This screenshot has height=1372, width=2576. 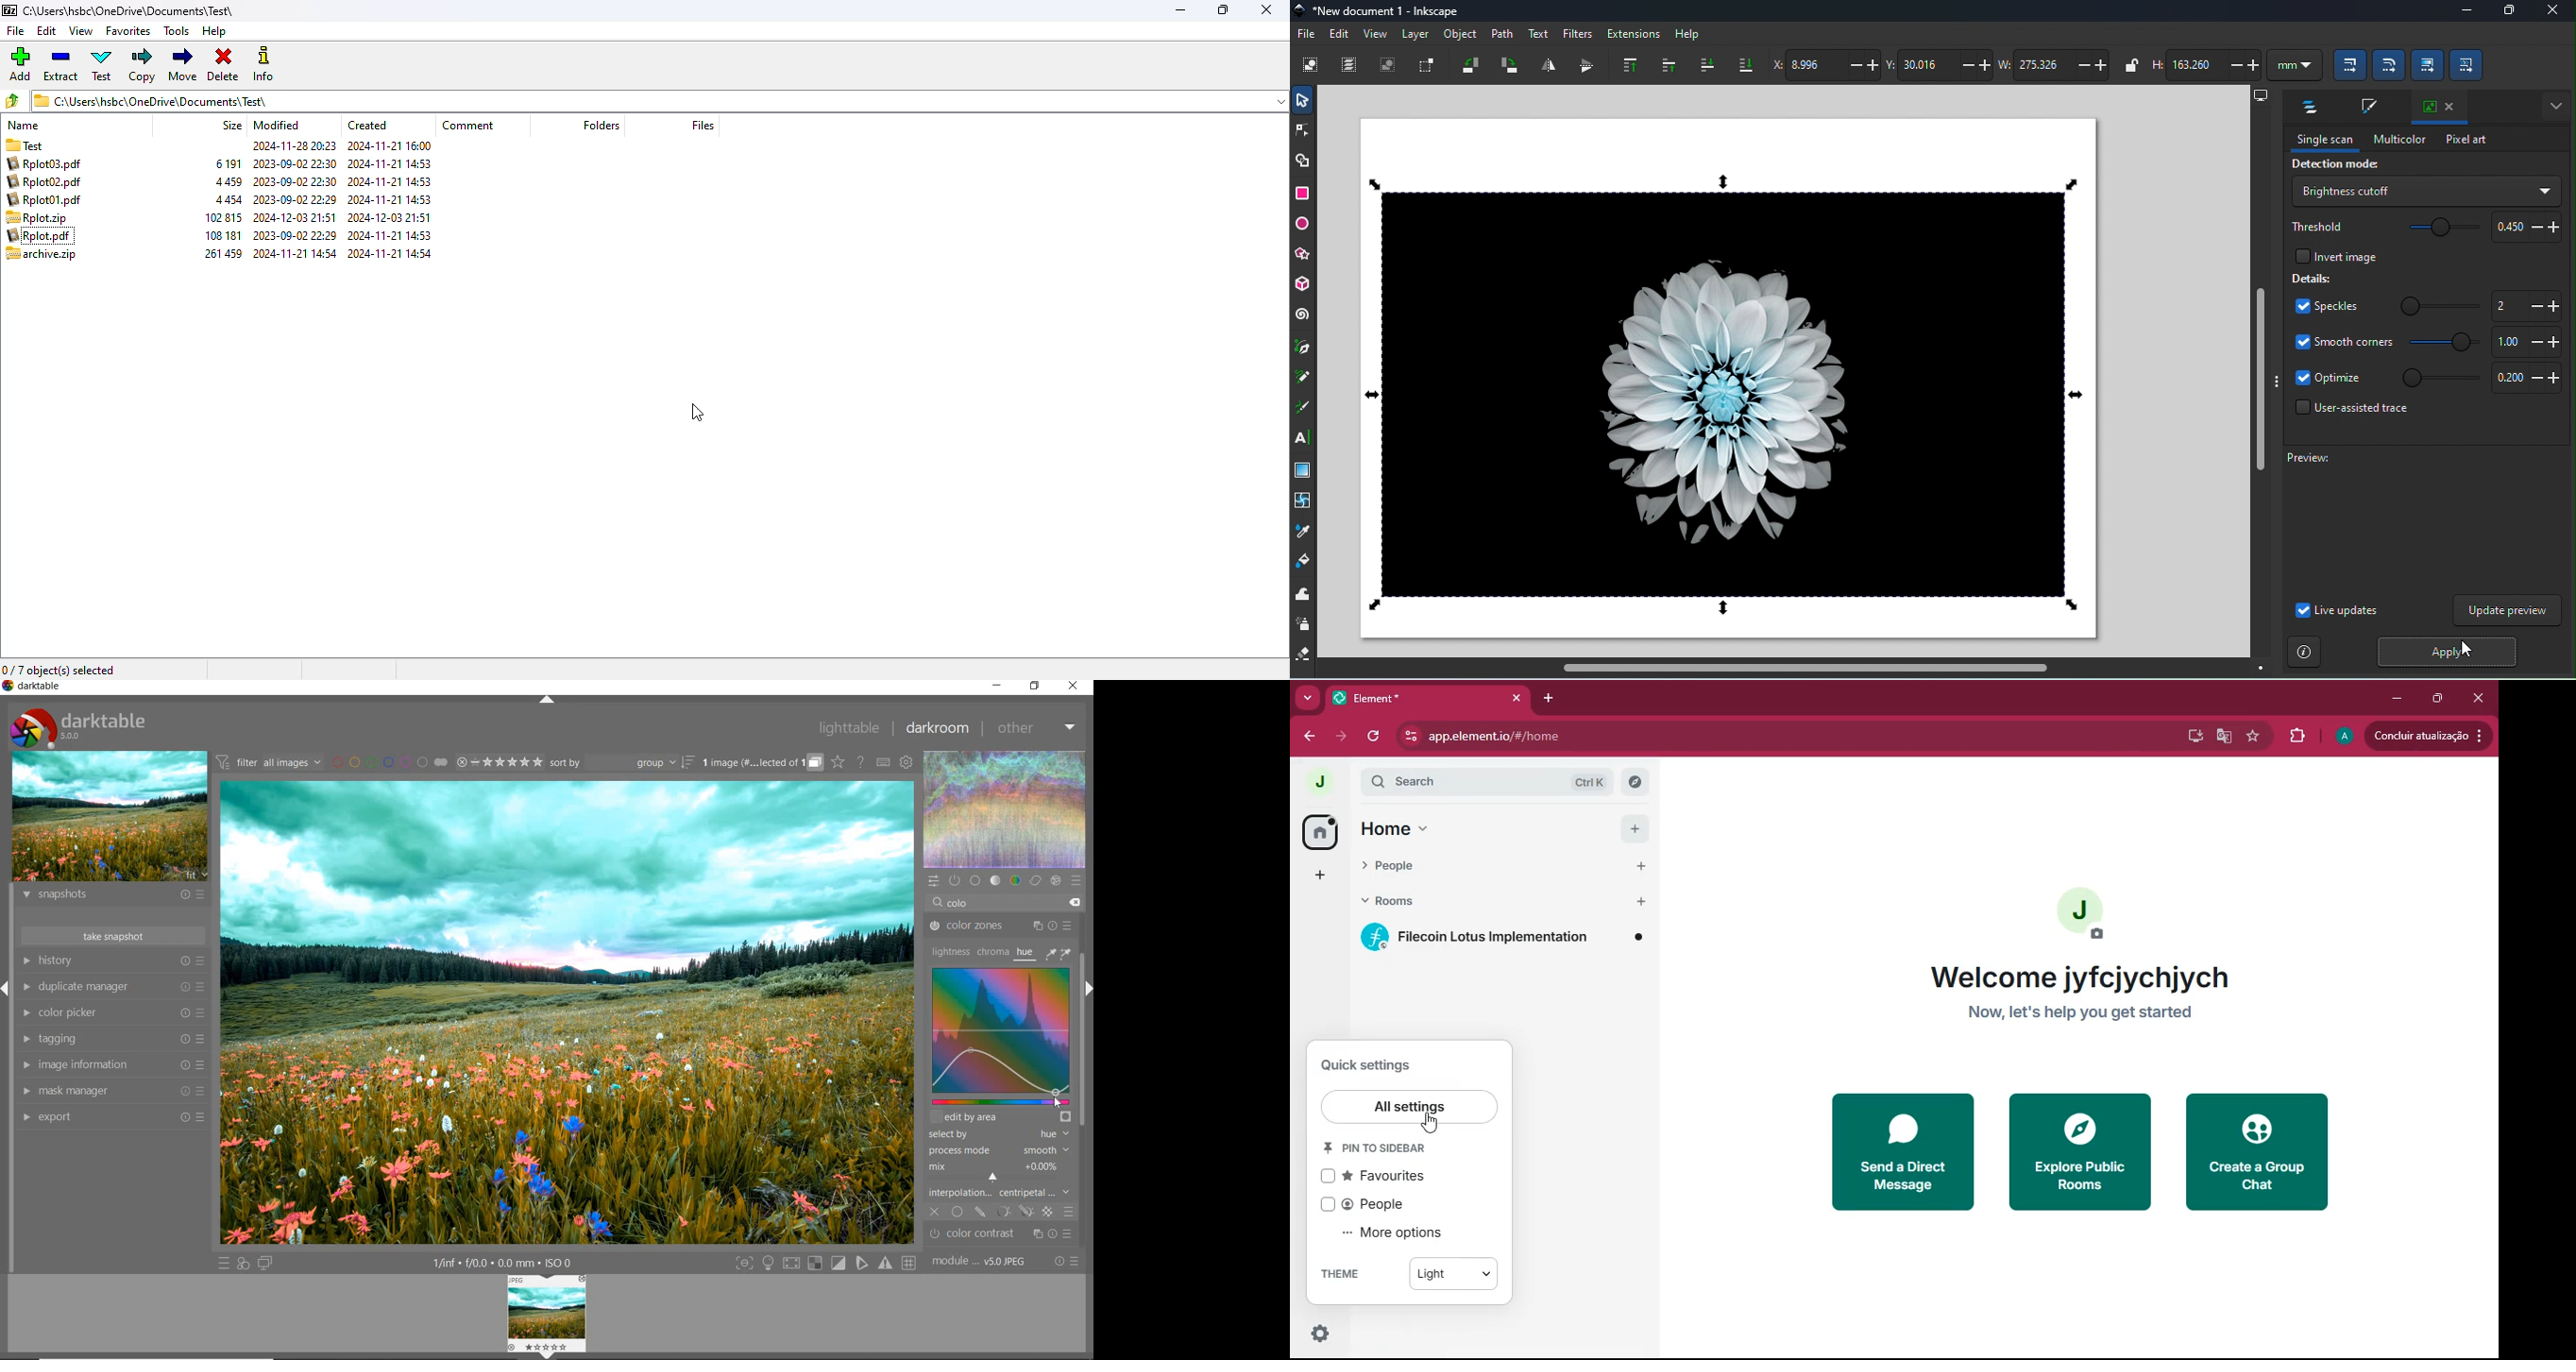 What do you see at coordinates (1318, 876) in the screenshot?
I see `add ` at bounding box center [1318, 876].